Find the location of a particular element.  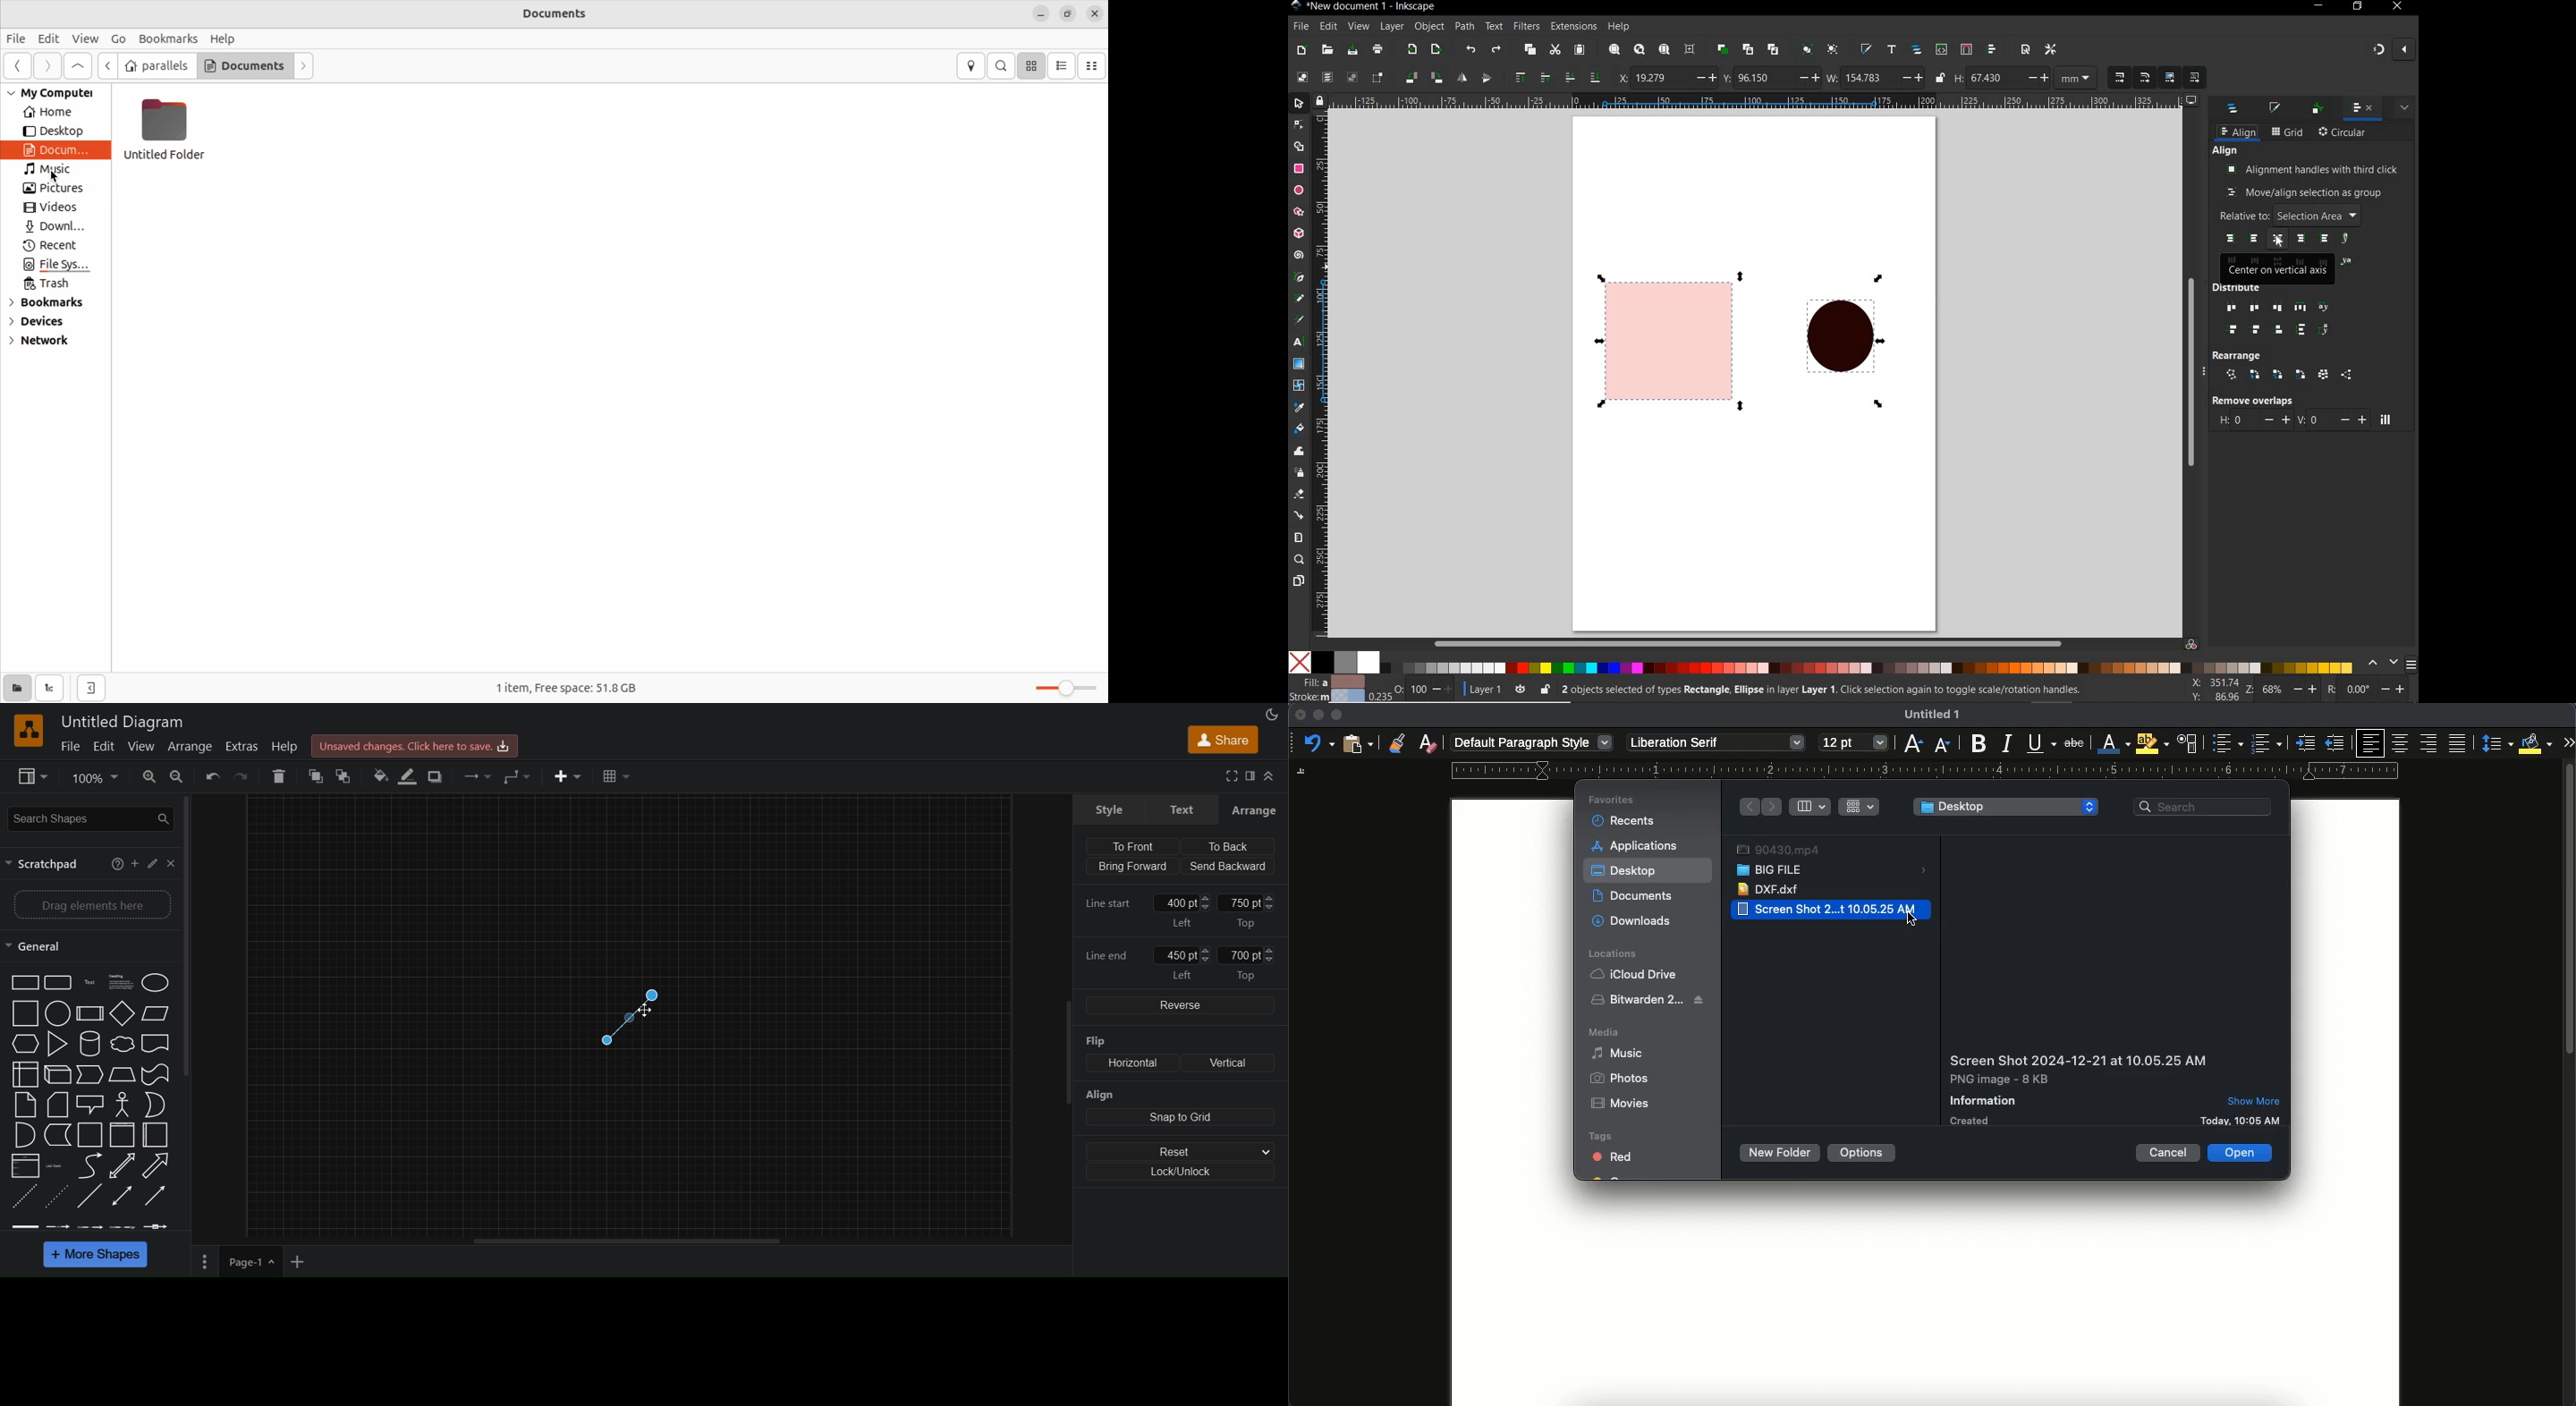

toggle selection box is located at coordinates (1378, 78).